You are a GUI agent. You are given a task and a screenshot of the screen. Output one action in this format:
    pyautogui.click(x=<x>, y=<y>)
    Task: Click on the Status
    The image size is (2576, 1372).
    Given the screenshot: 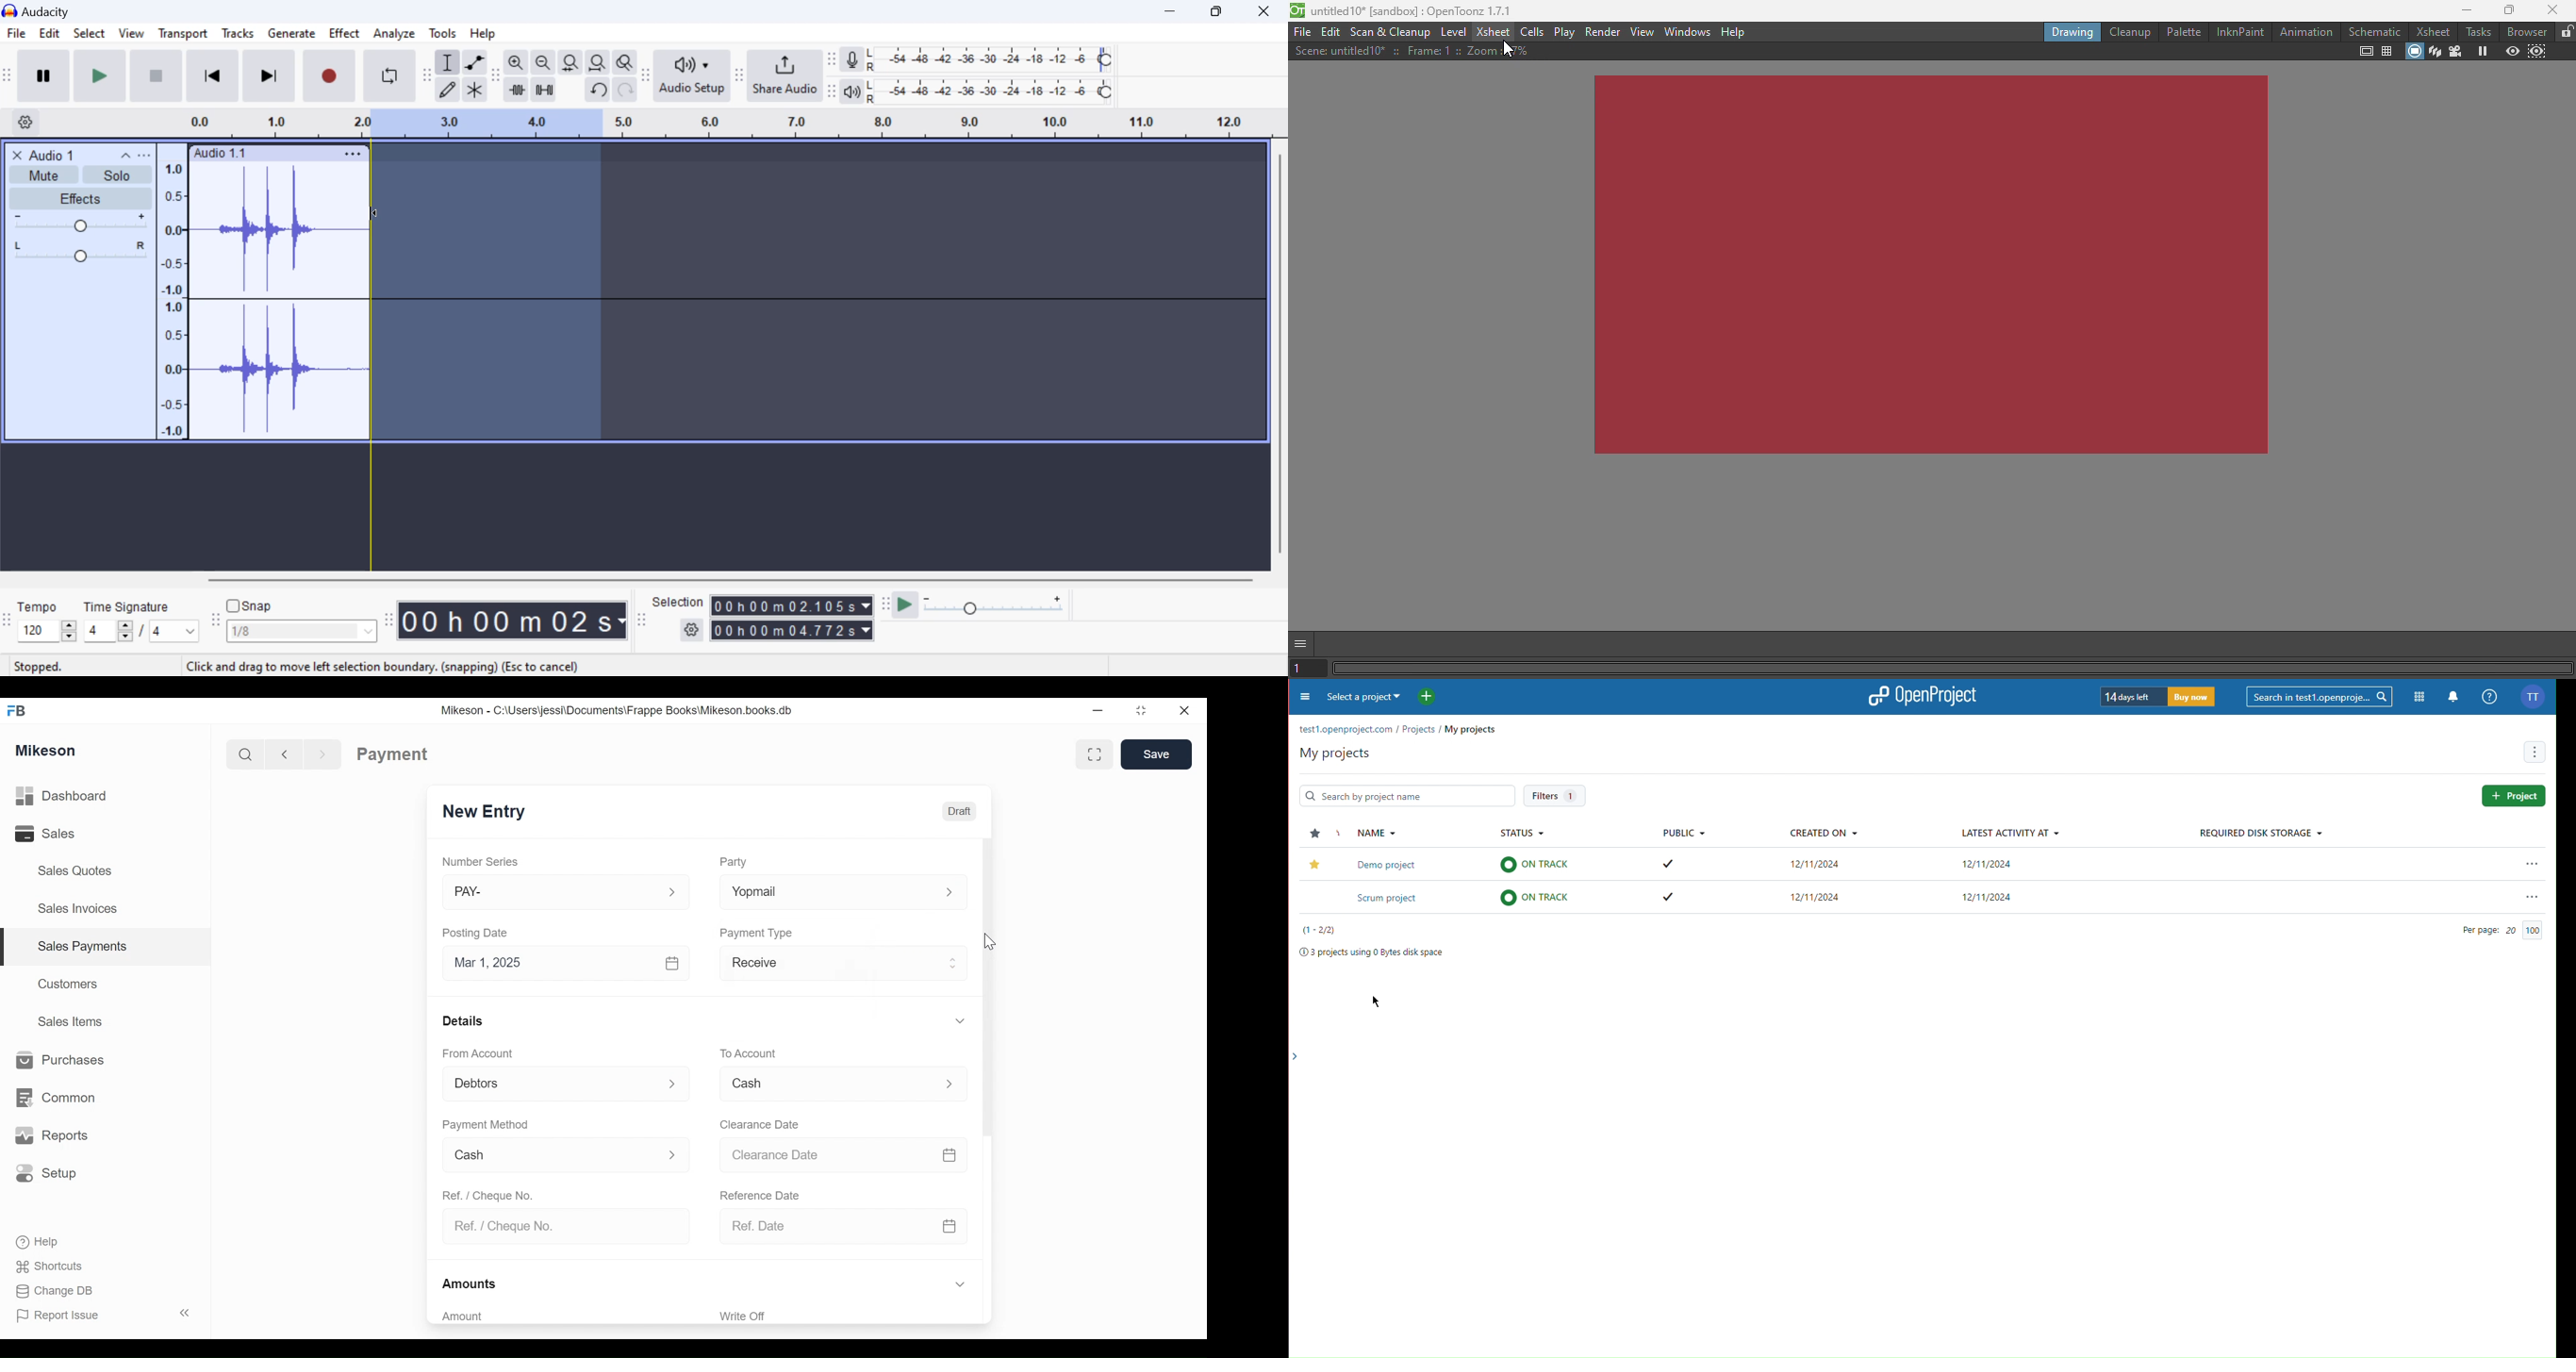 What is the action you would take?
    pyautogui.click(x=1526, y=835)
    